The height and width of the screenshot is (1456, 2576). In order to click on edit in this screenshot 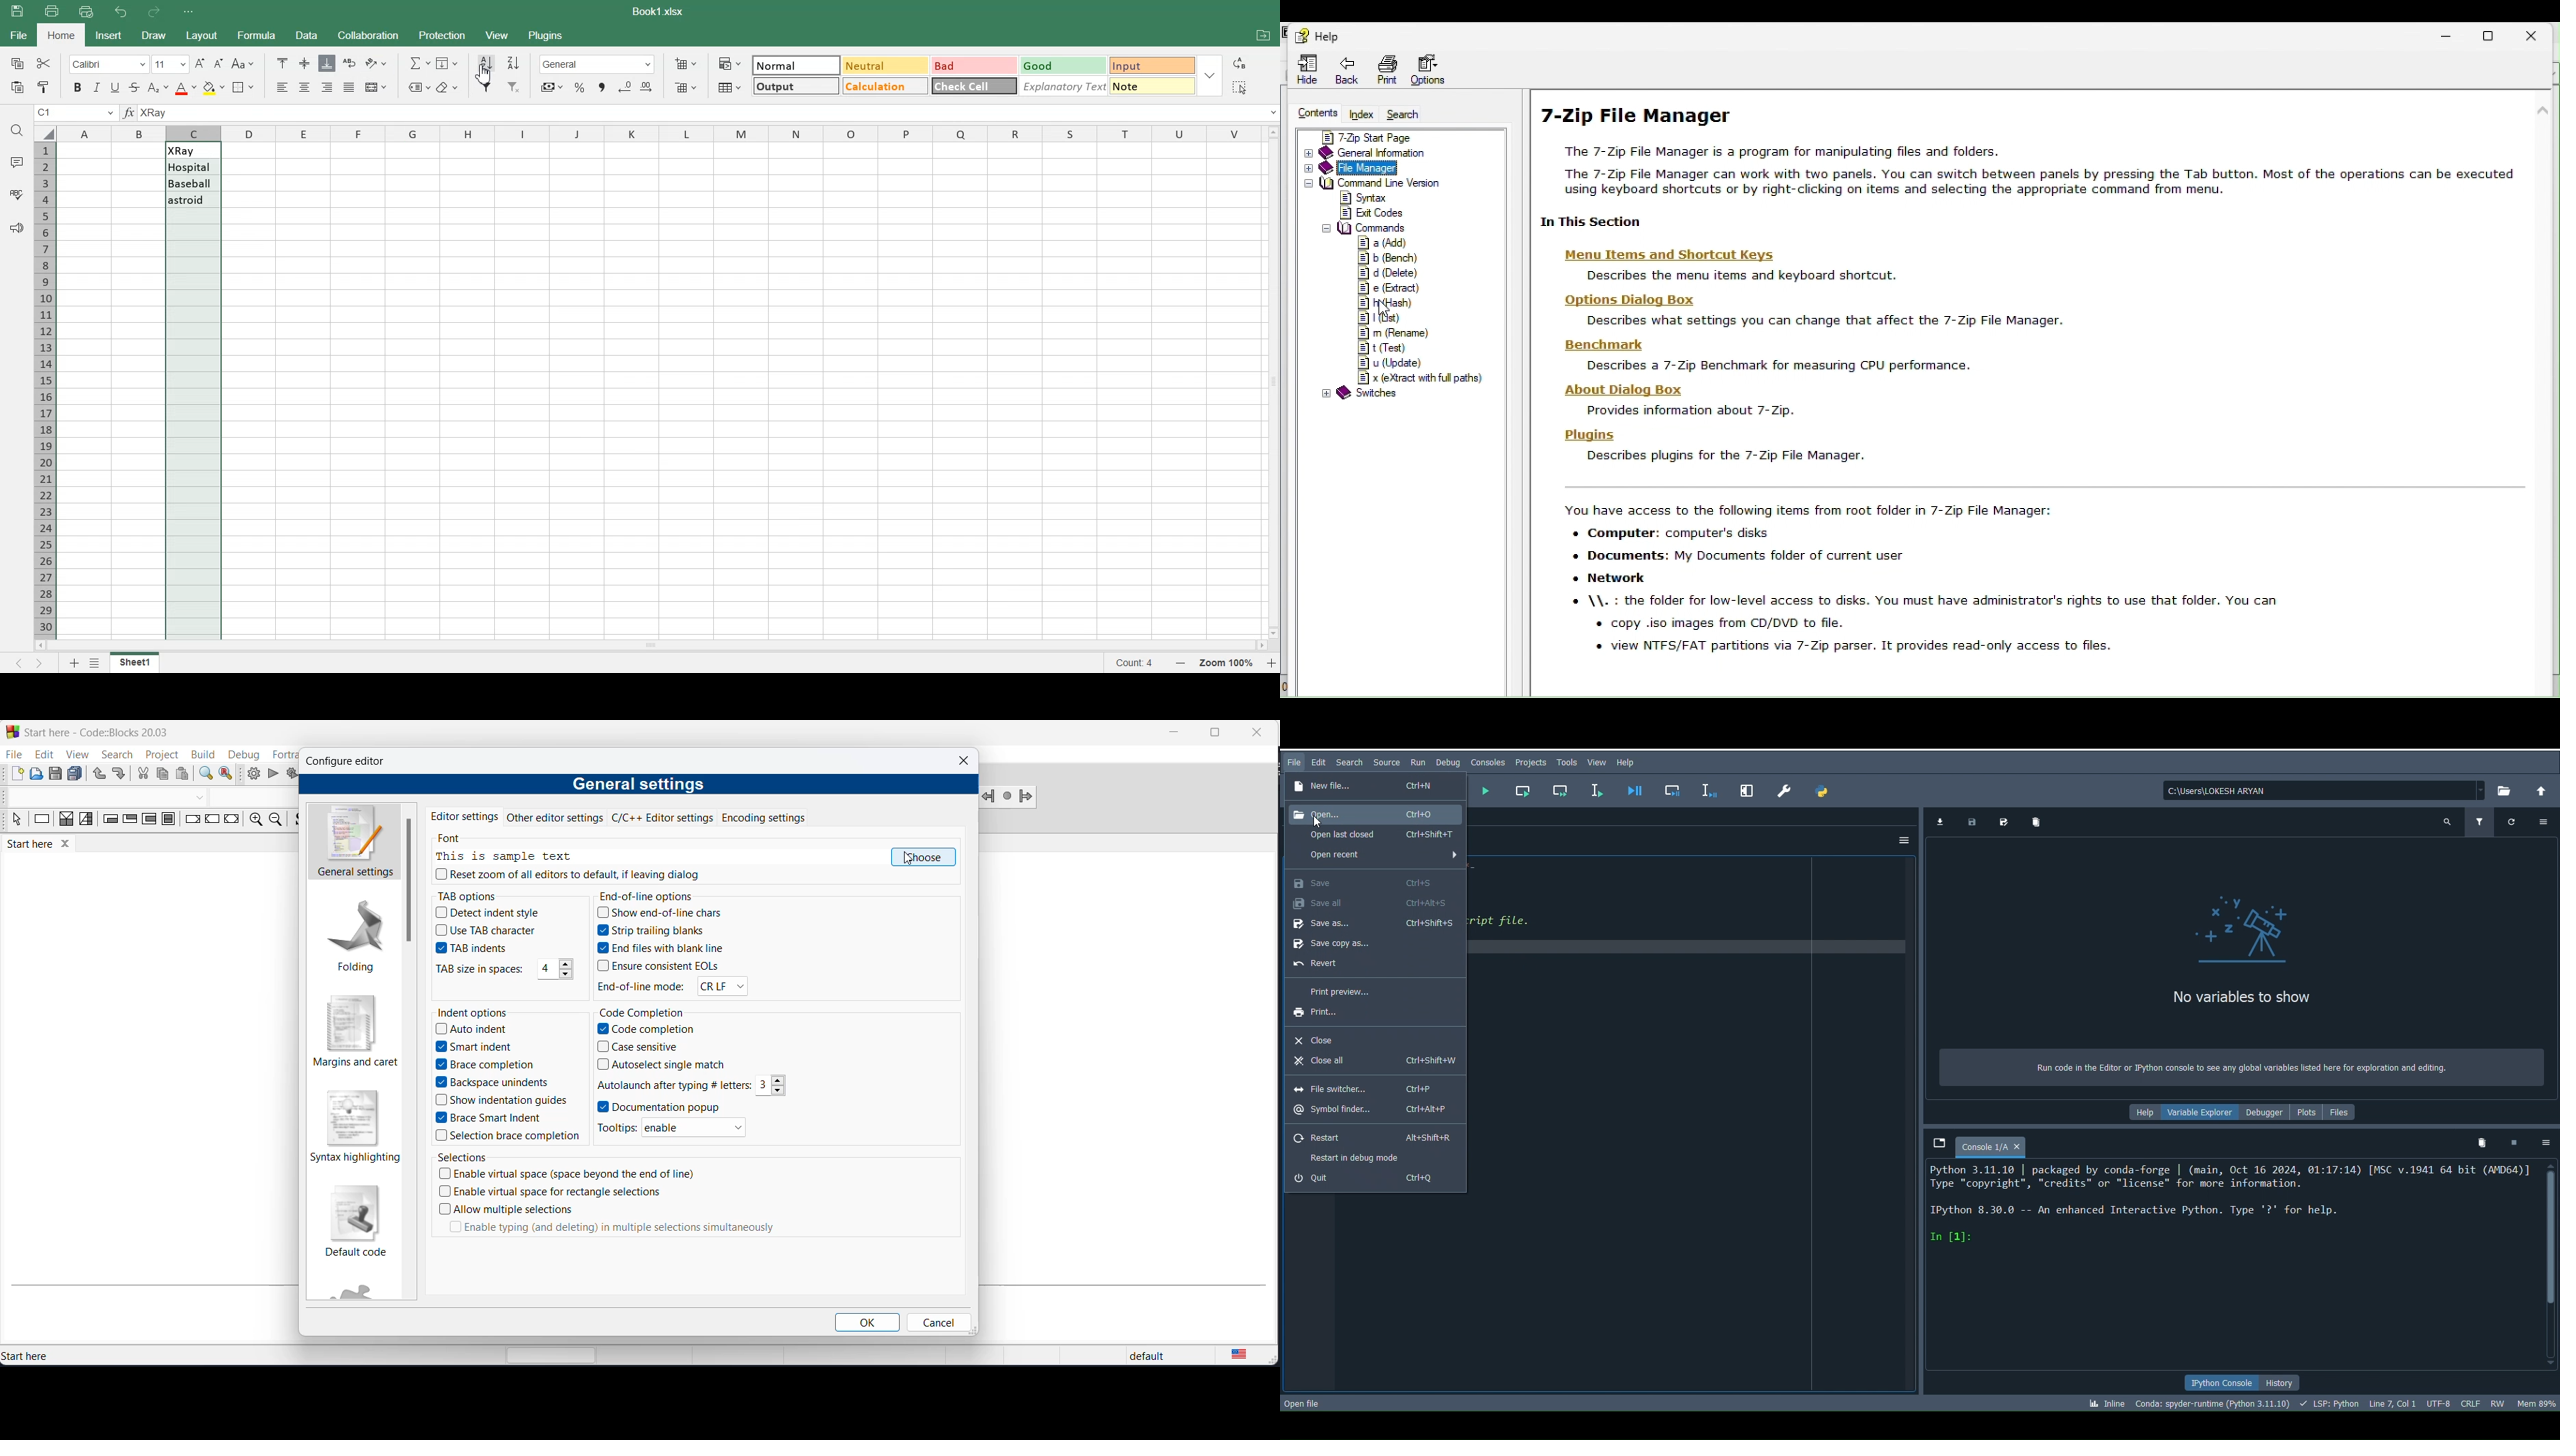, I will do `click(41, 755)`.